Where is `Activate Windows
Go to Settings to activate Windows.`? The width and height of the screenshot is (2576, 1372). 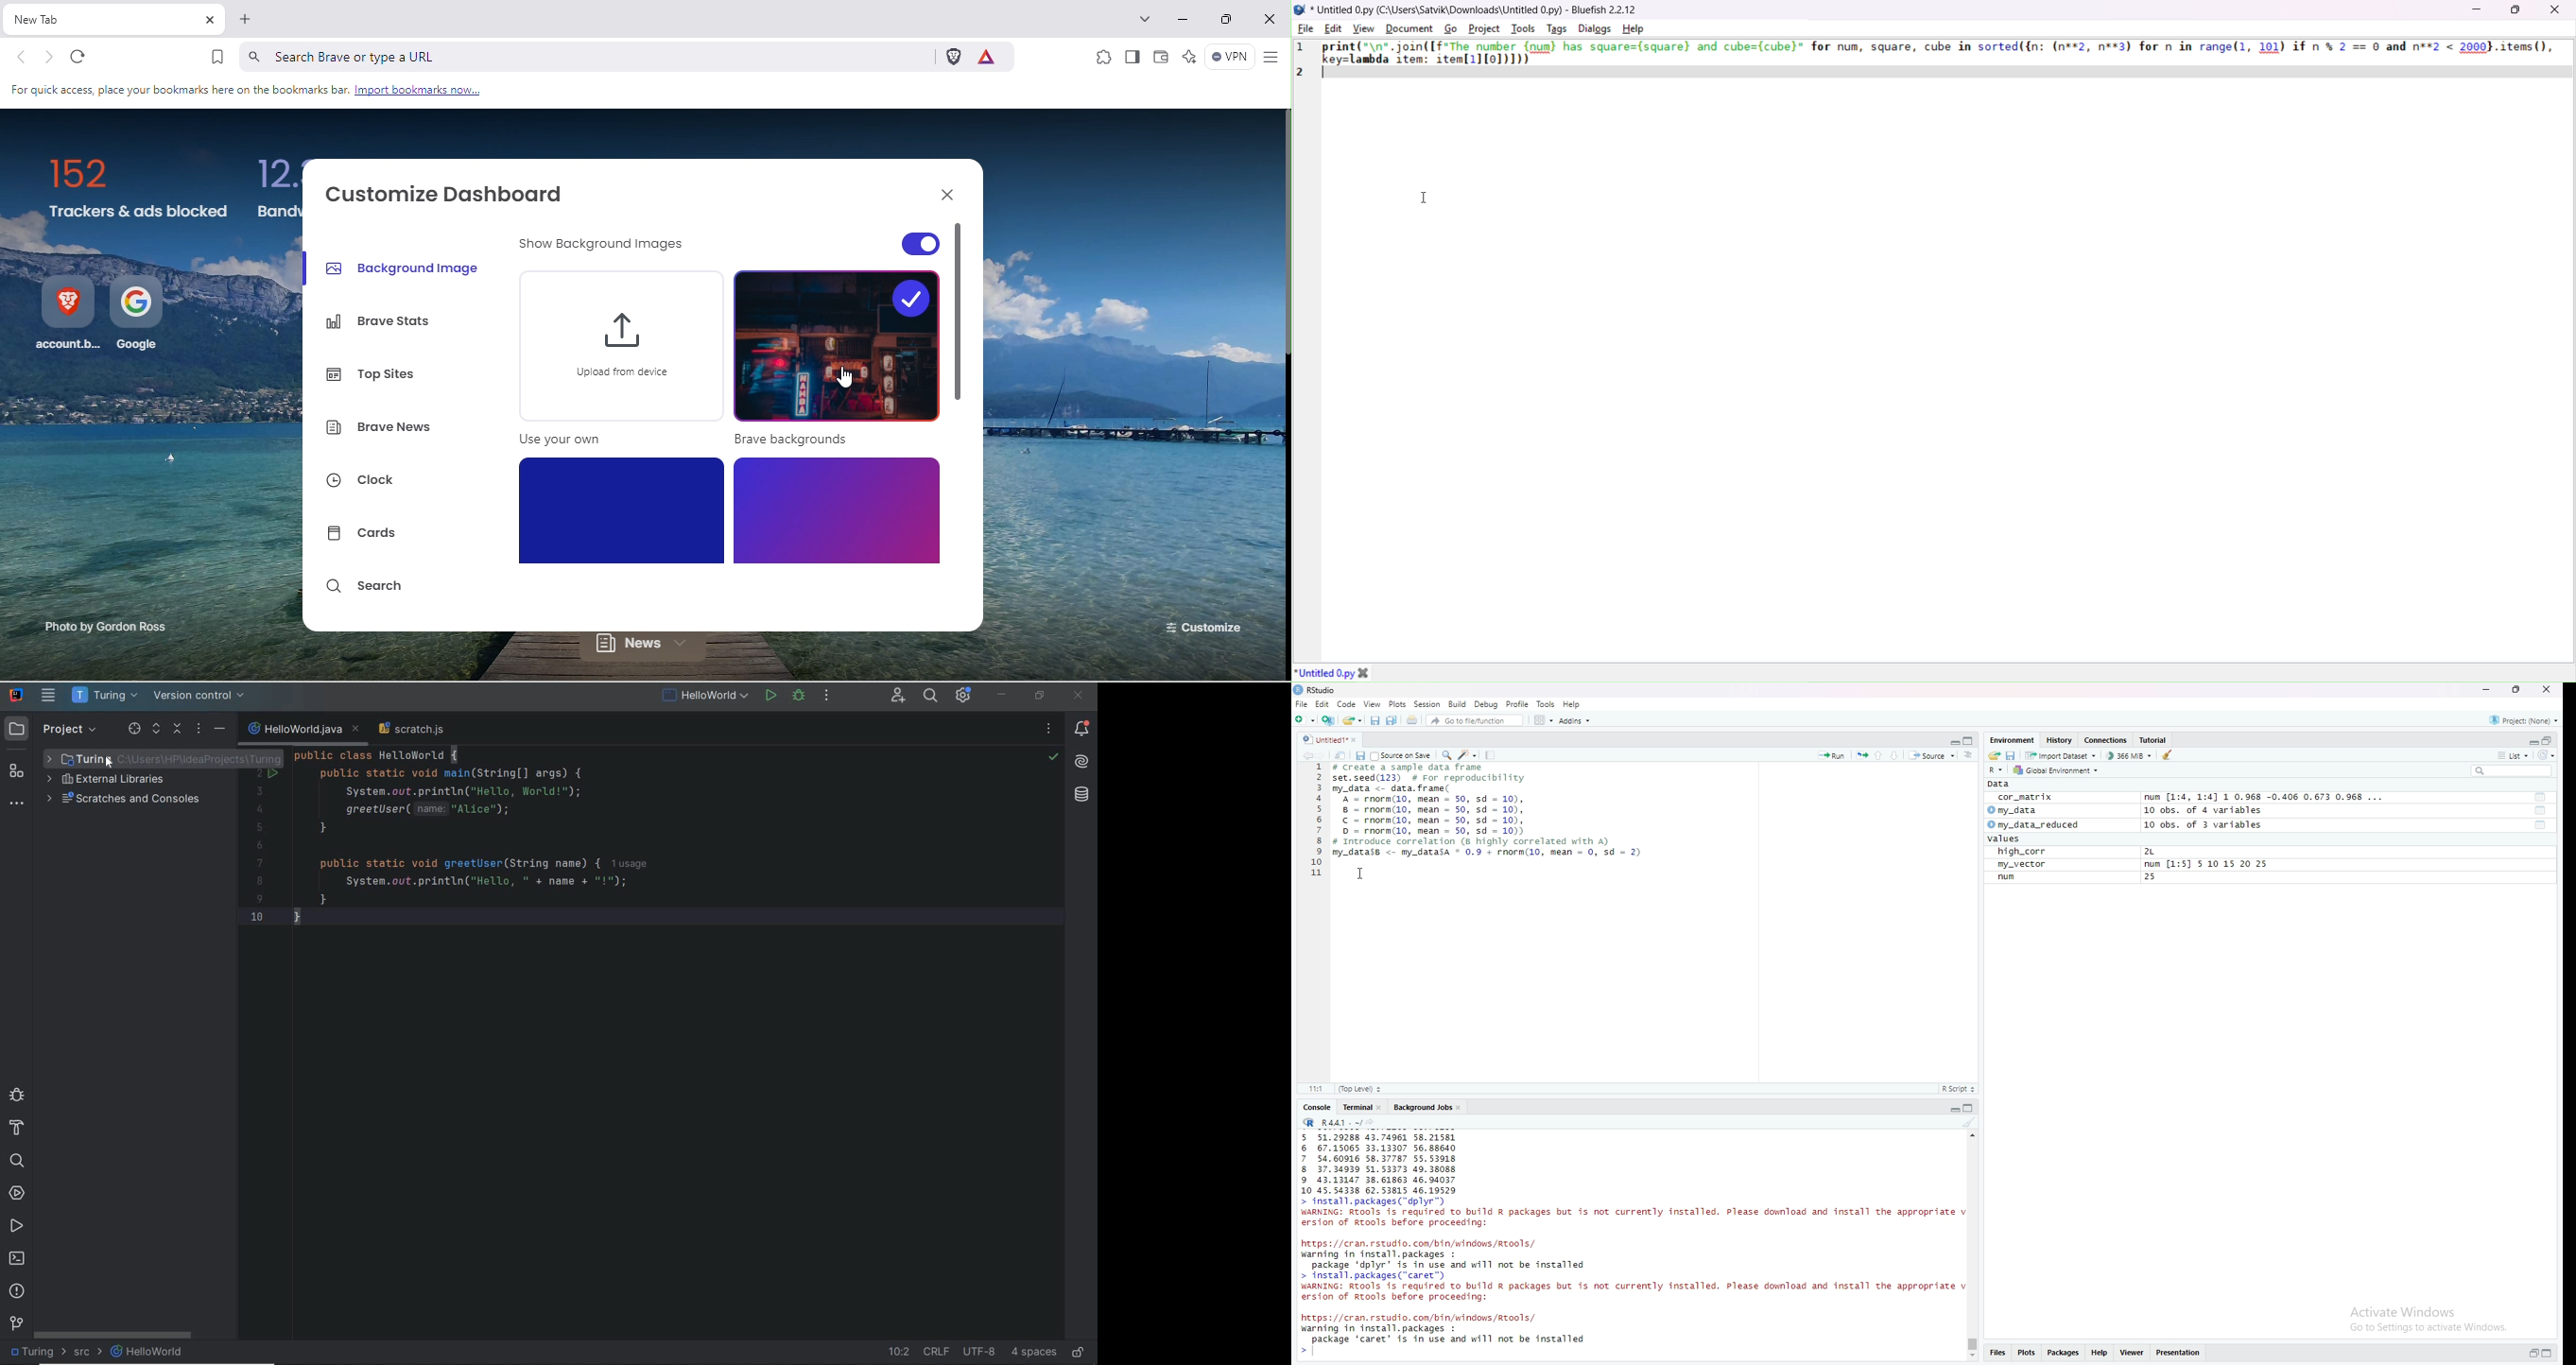 Activate Windows
Go to Settings to activate Windows. is located at coordinates (2430, 1321).